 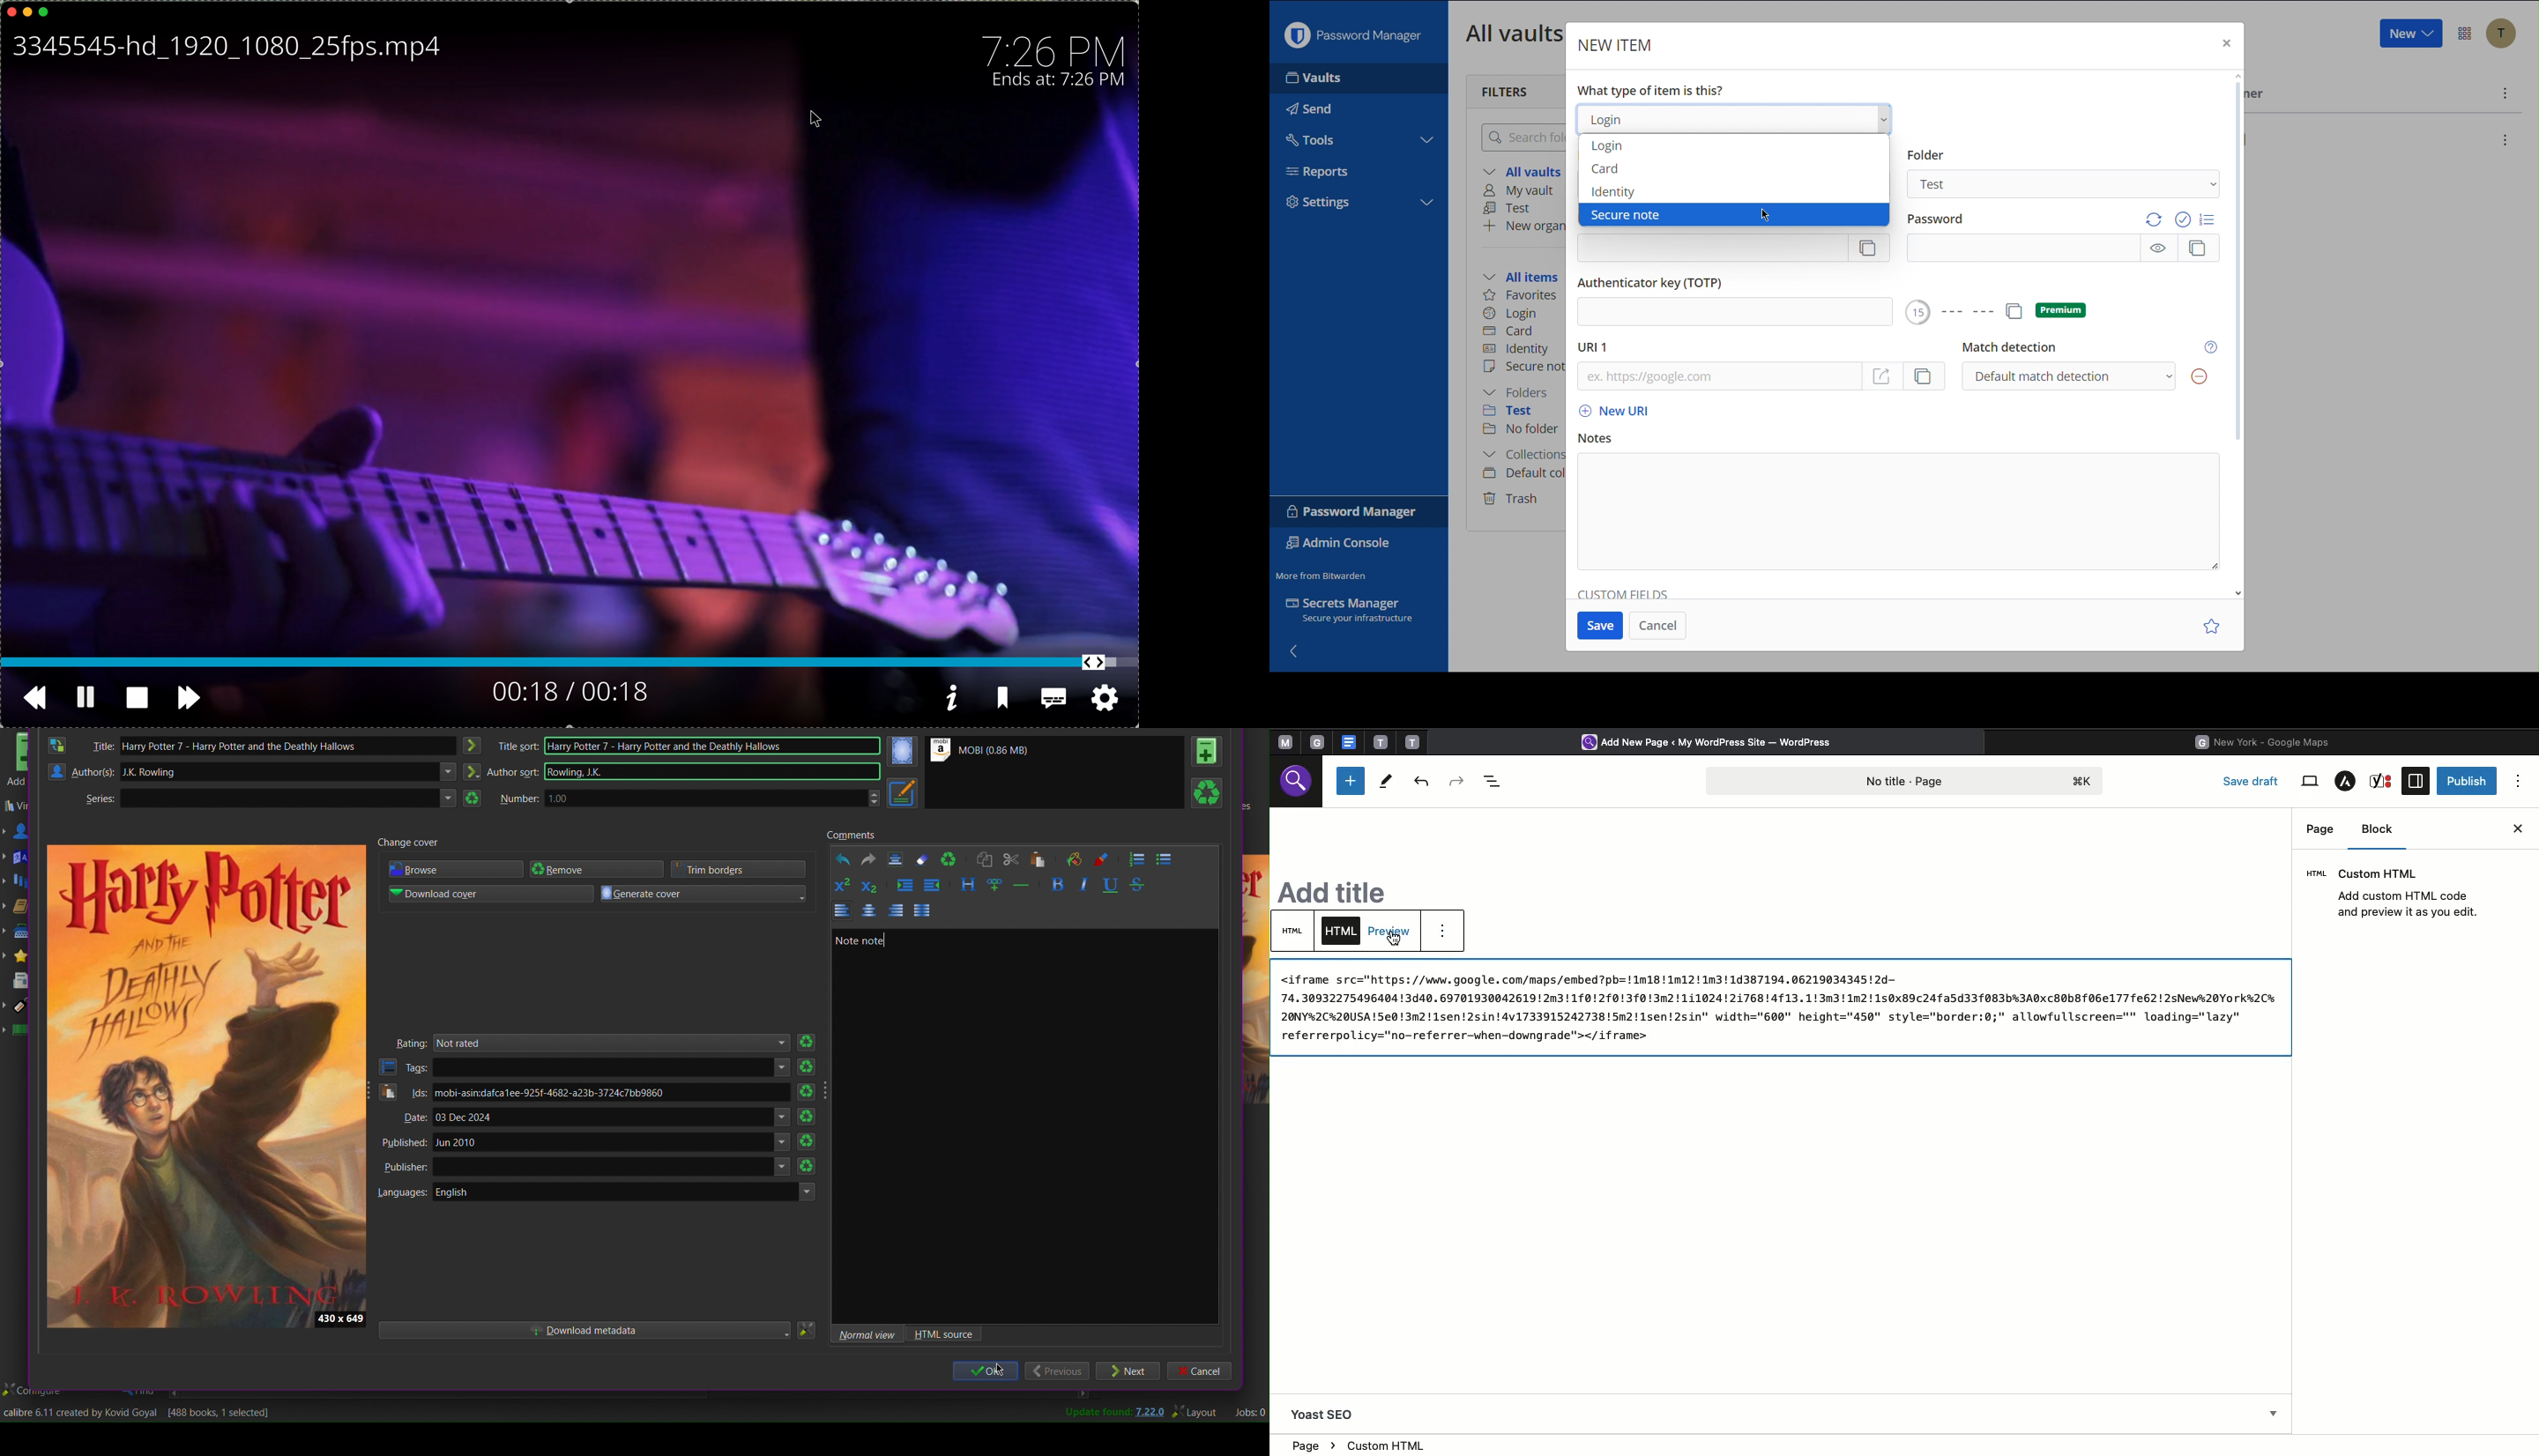 I want to click on Identifiers, so click(x=22, y=1032).